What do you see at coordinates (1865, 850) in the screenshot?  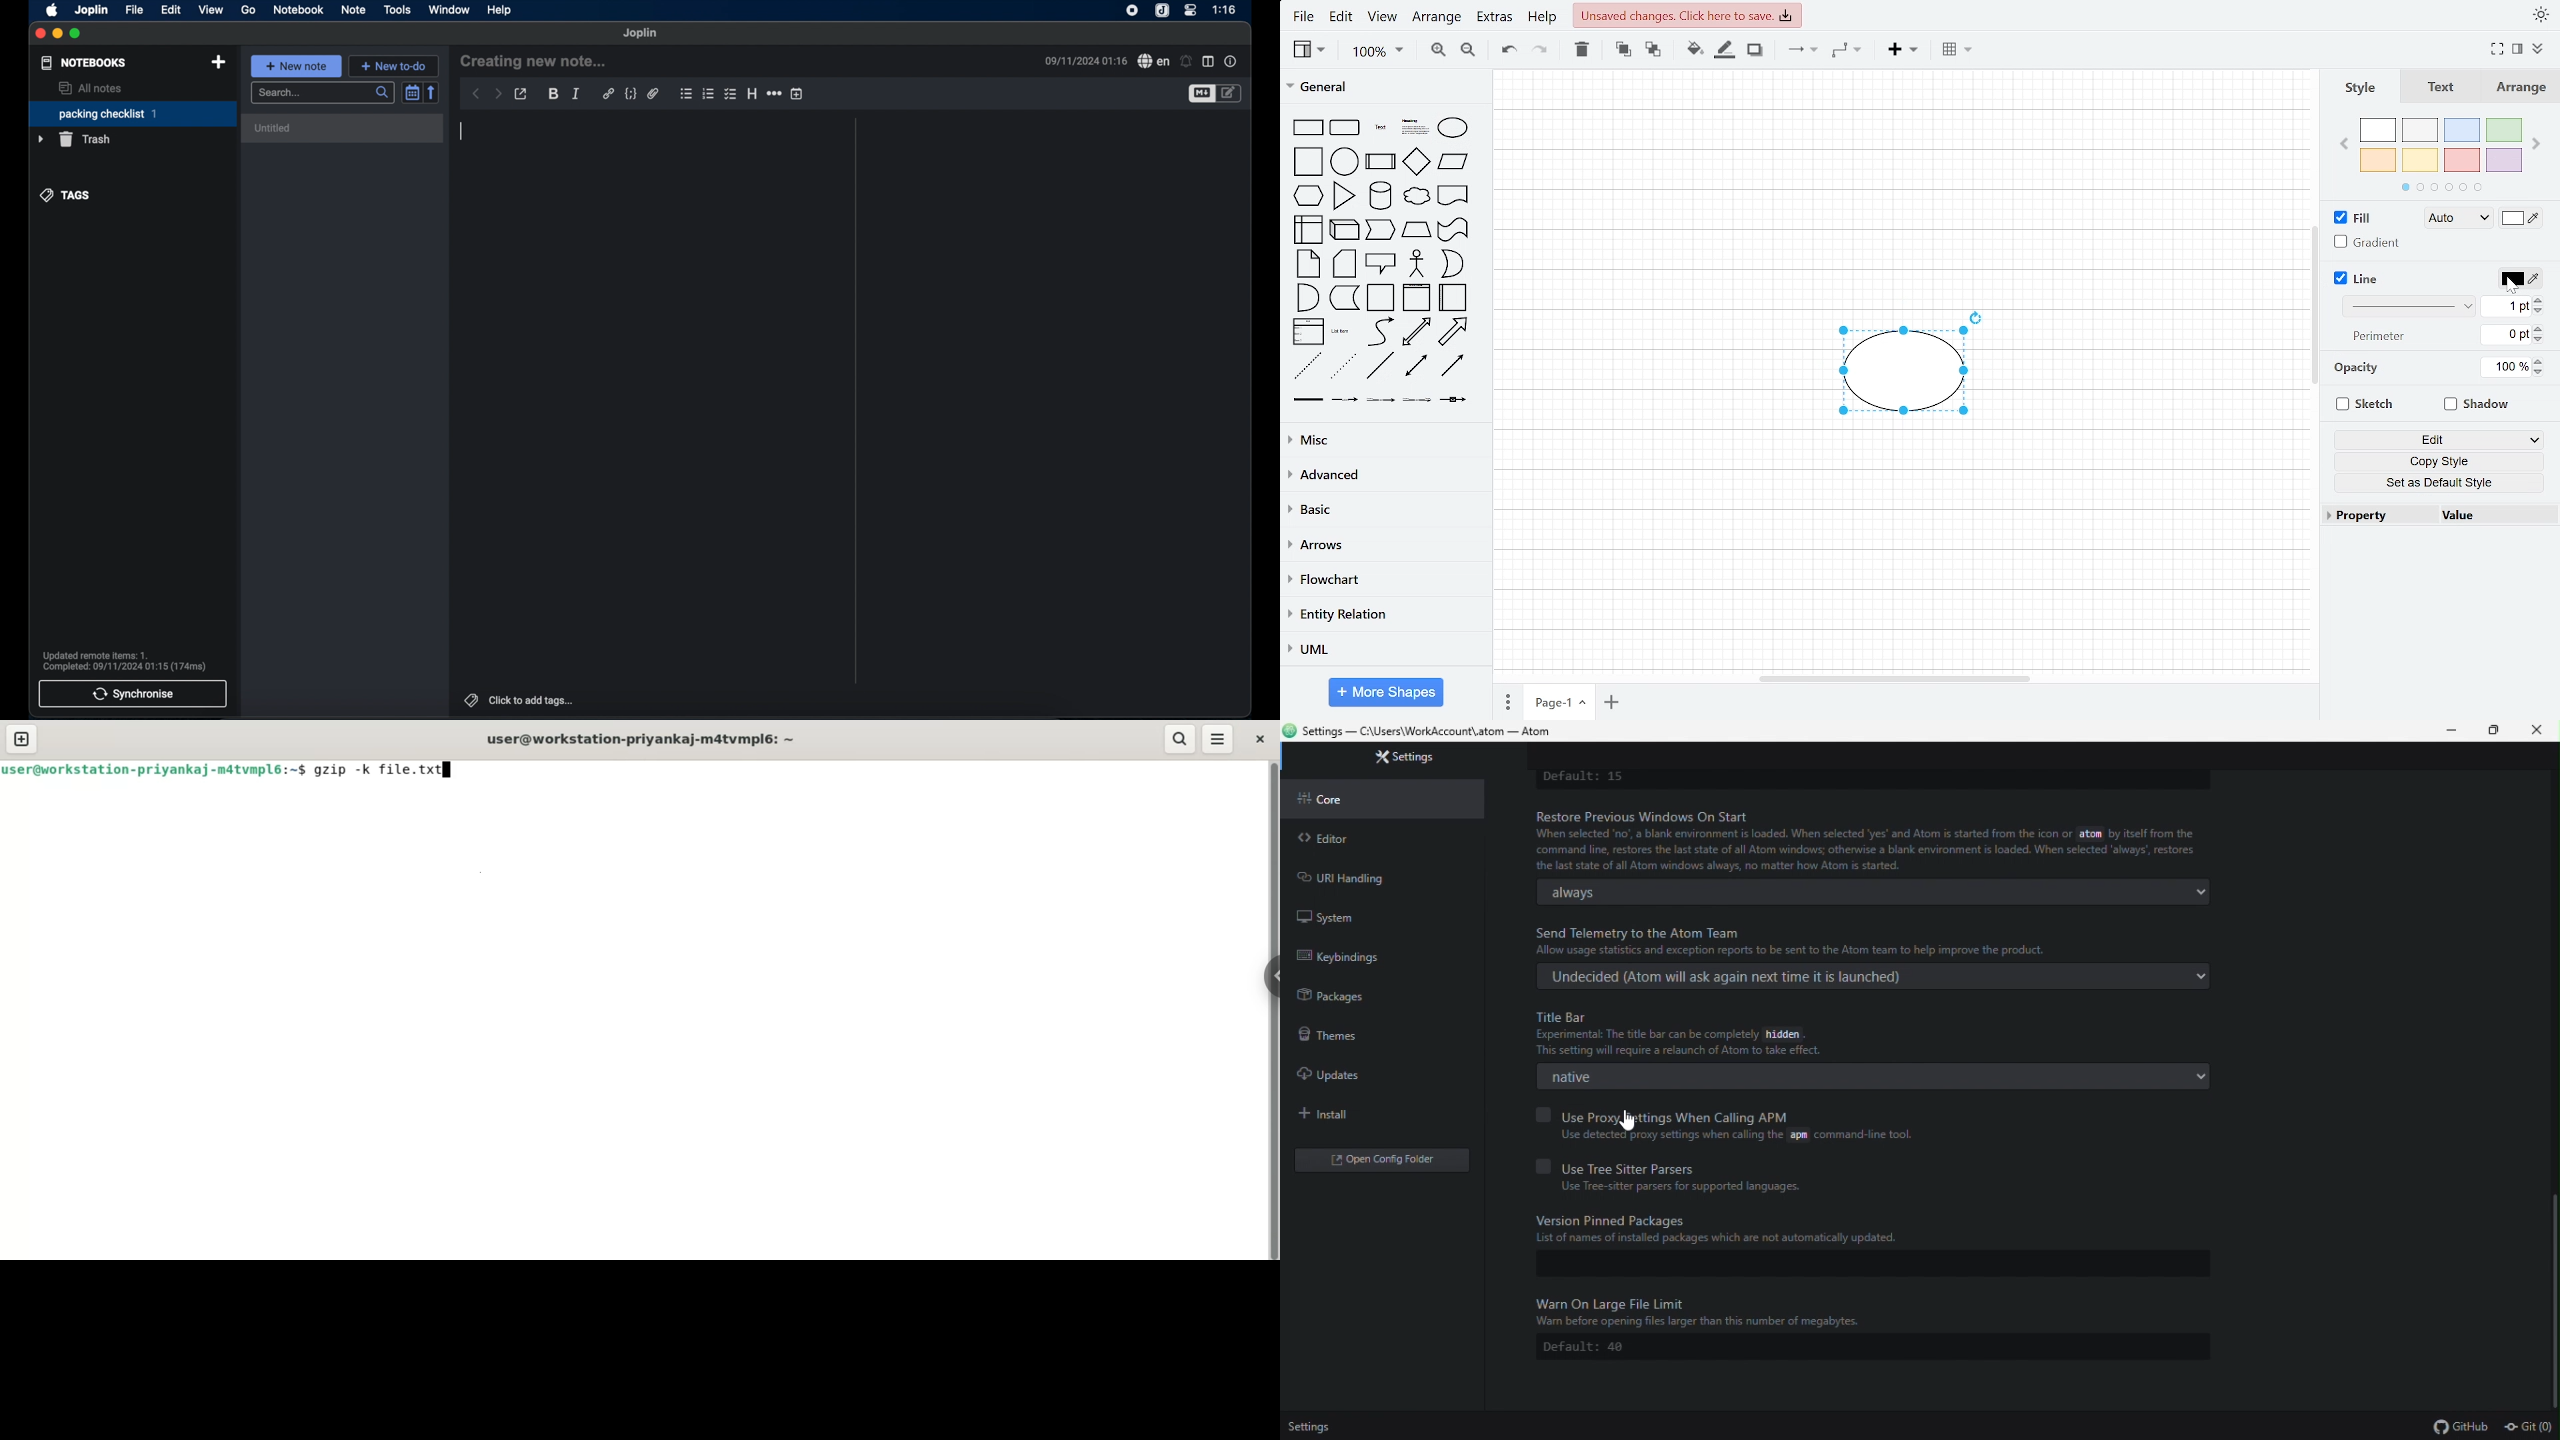 I see `When selected 'no', a blank environment is loaded. When selected 'yes' and Atom is started from the icon or atom by itself from the command line, restores the last state of all Atom windows; otherwise a blank environment is loaded. When selected 'always', restores the last state of all Atom windows always, no matter how Atom is started.` at bounding box center [1865, 850].